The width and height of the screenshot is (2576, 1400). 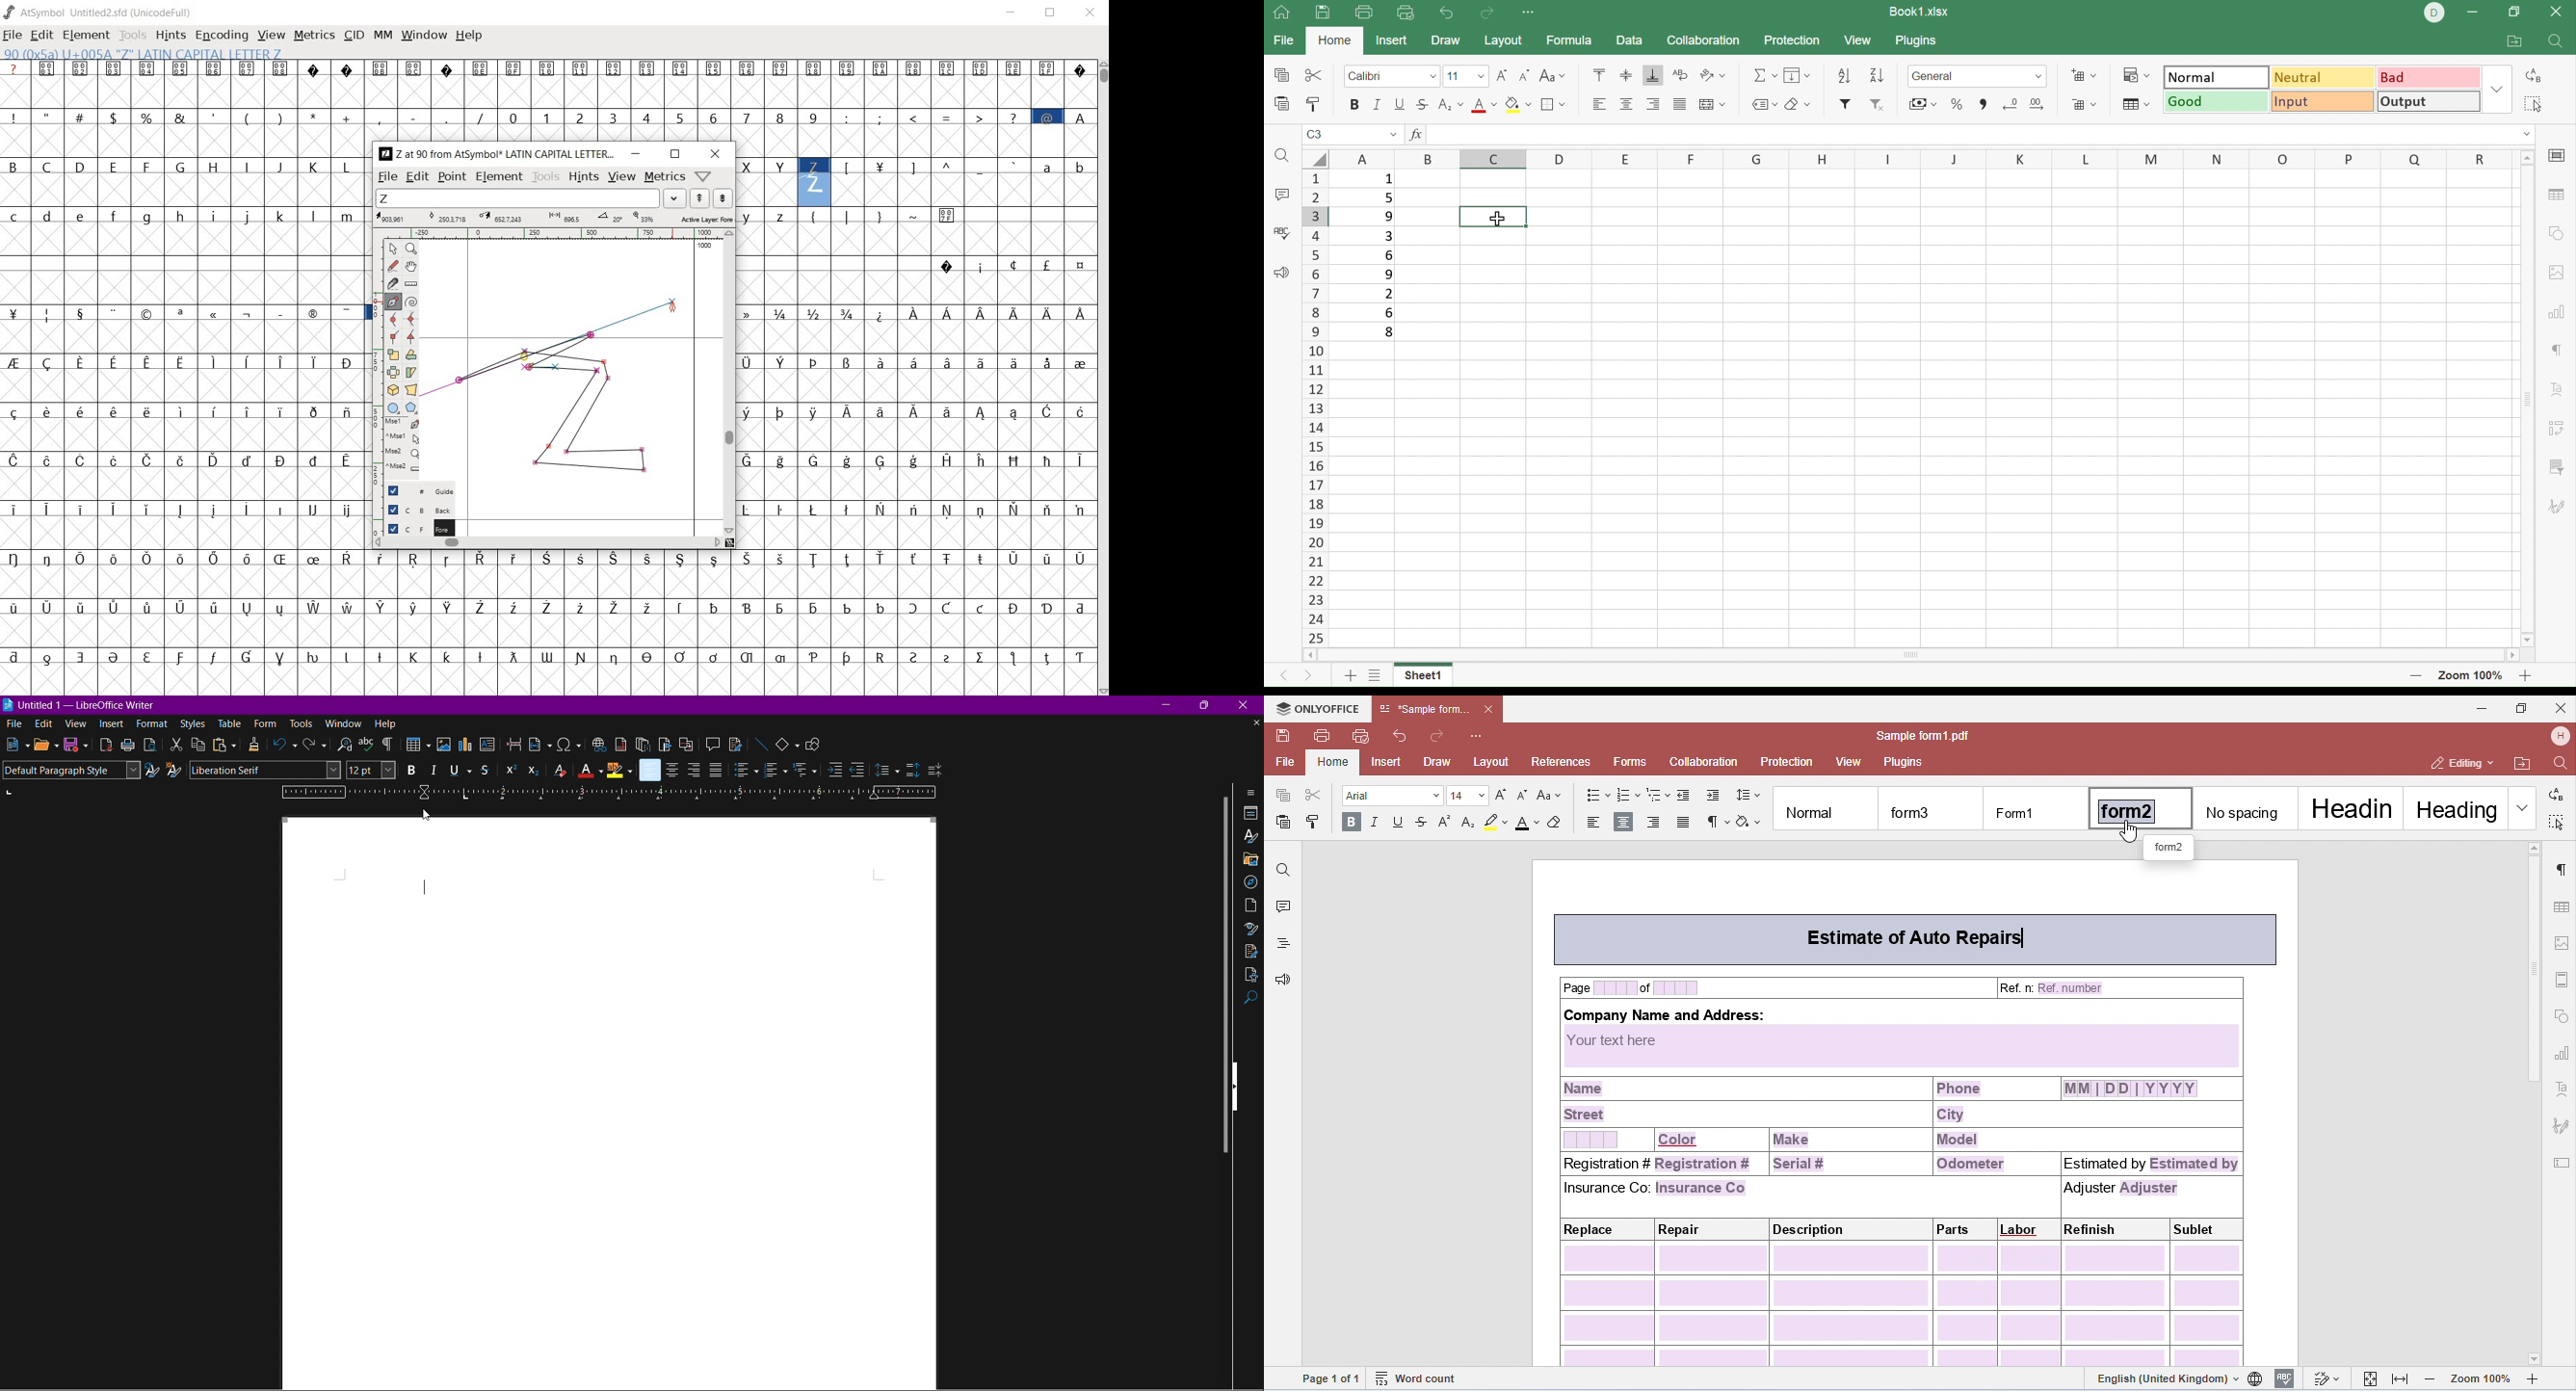 I want to click on Draw, so click(x=1445, y=40).